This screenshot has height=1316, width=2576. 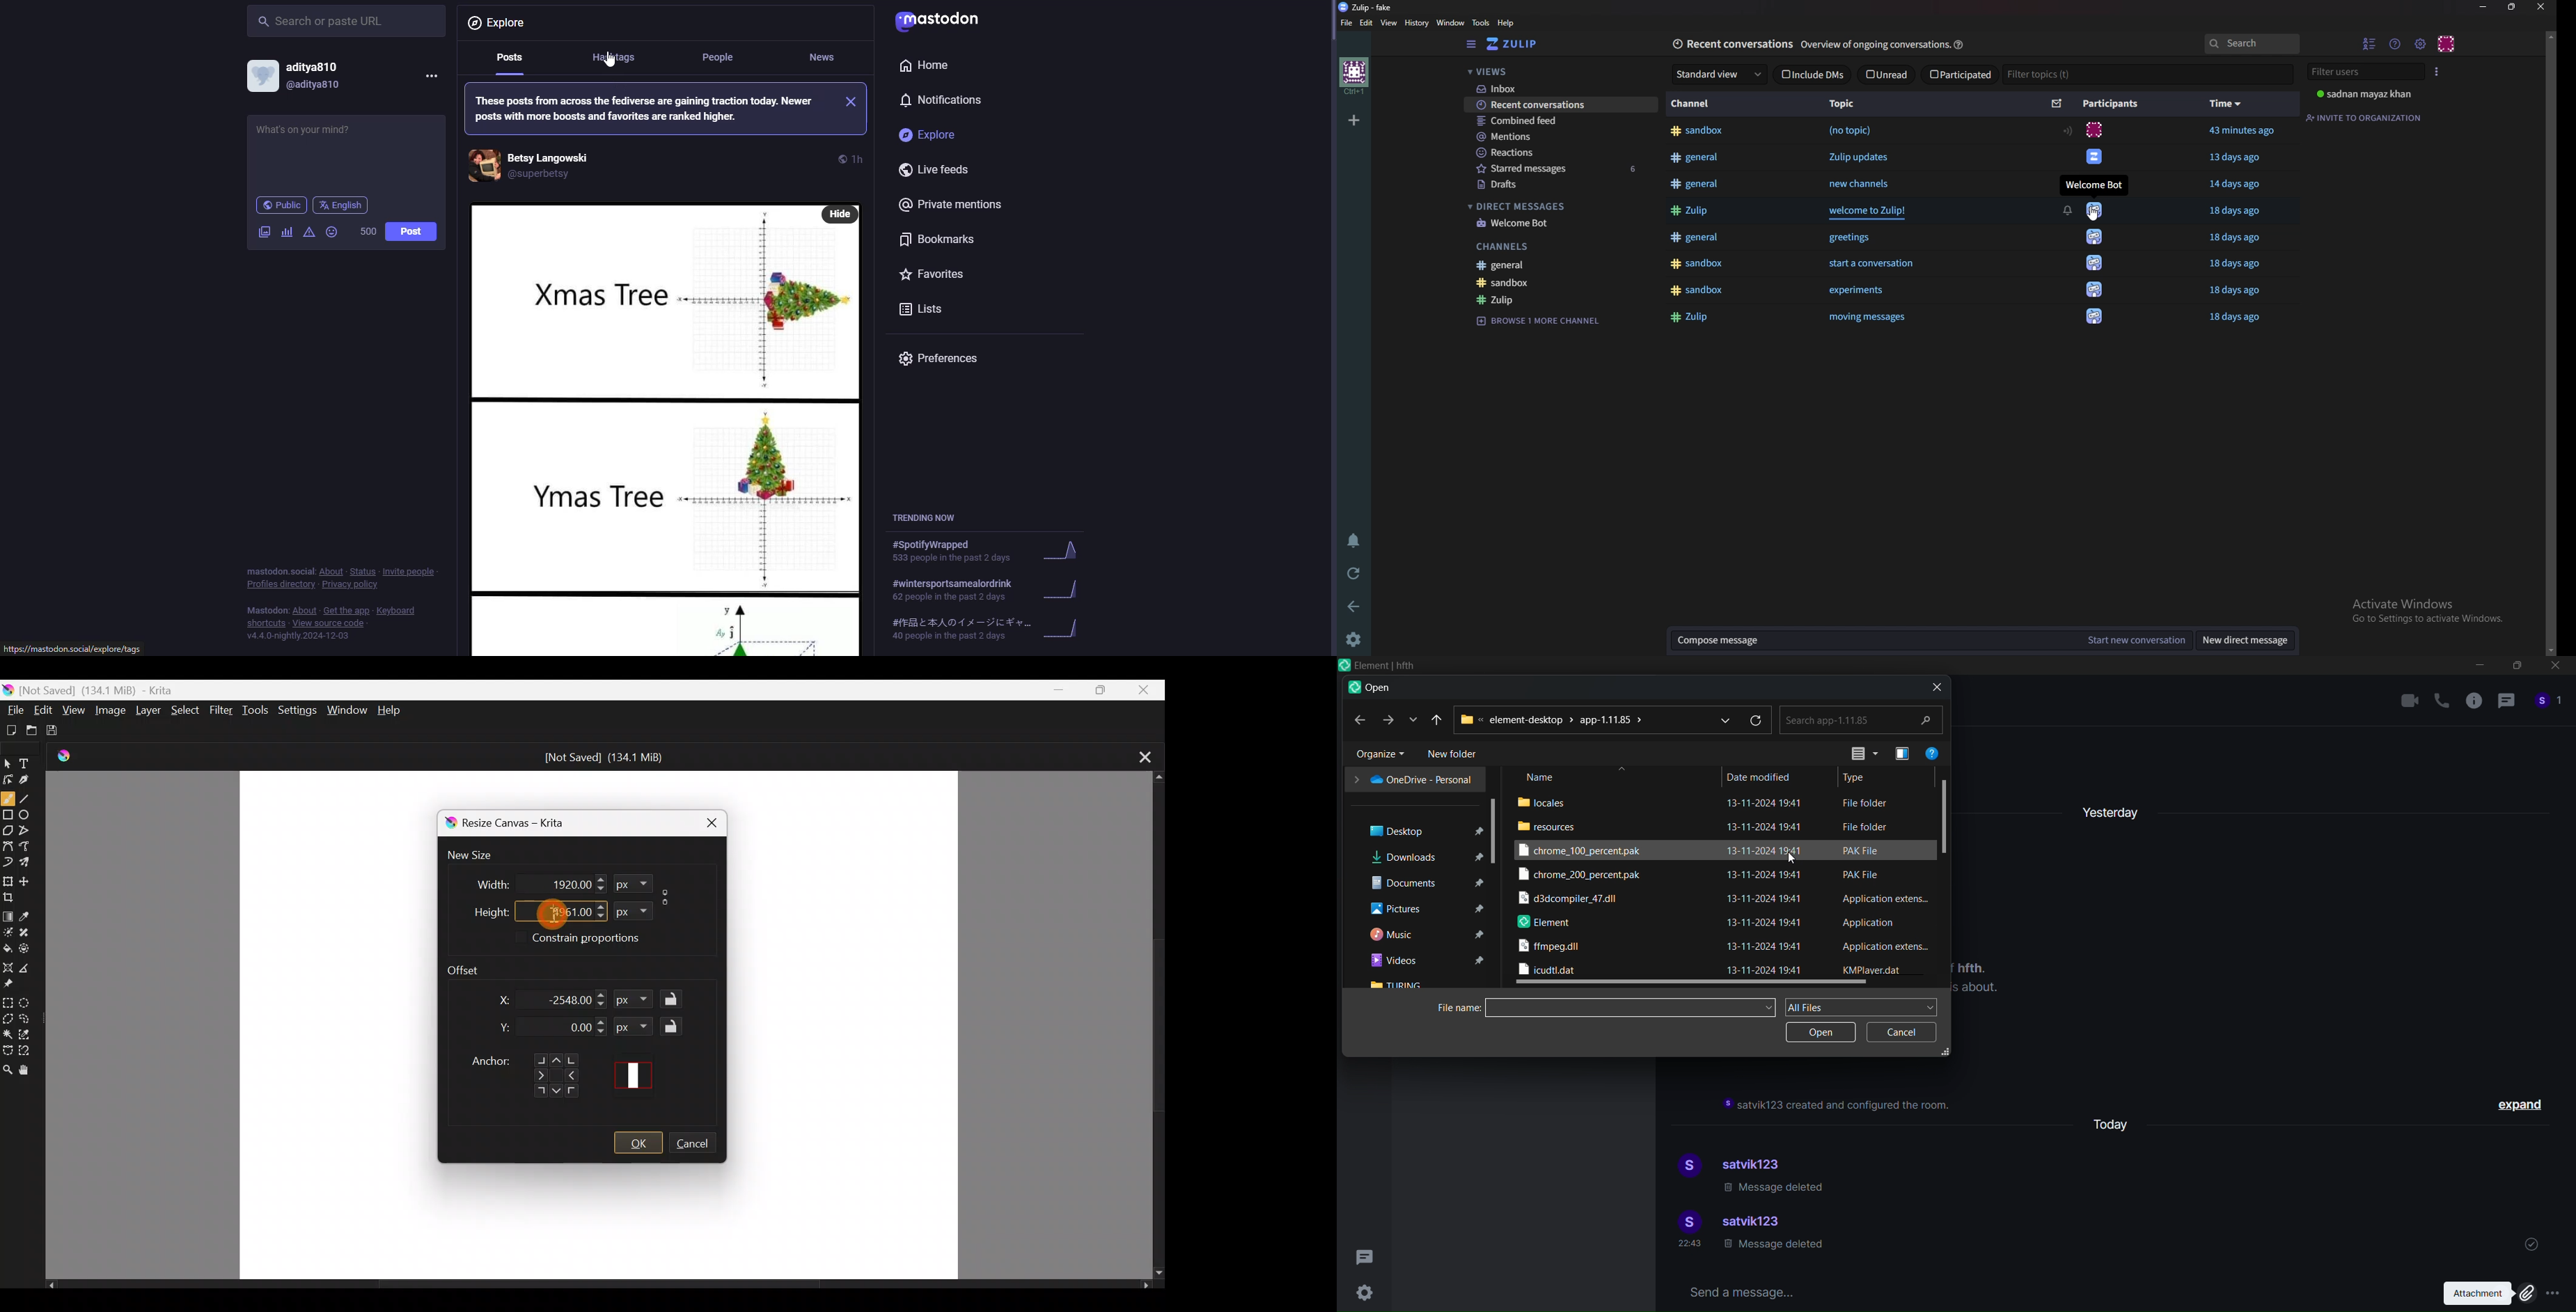 I want to click on Maximize, so click(x=1097, y=689).